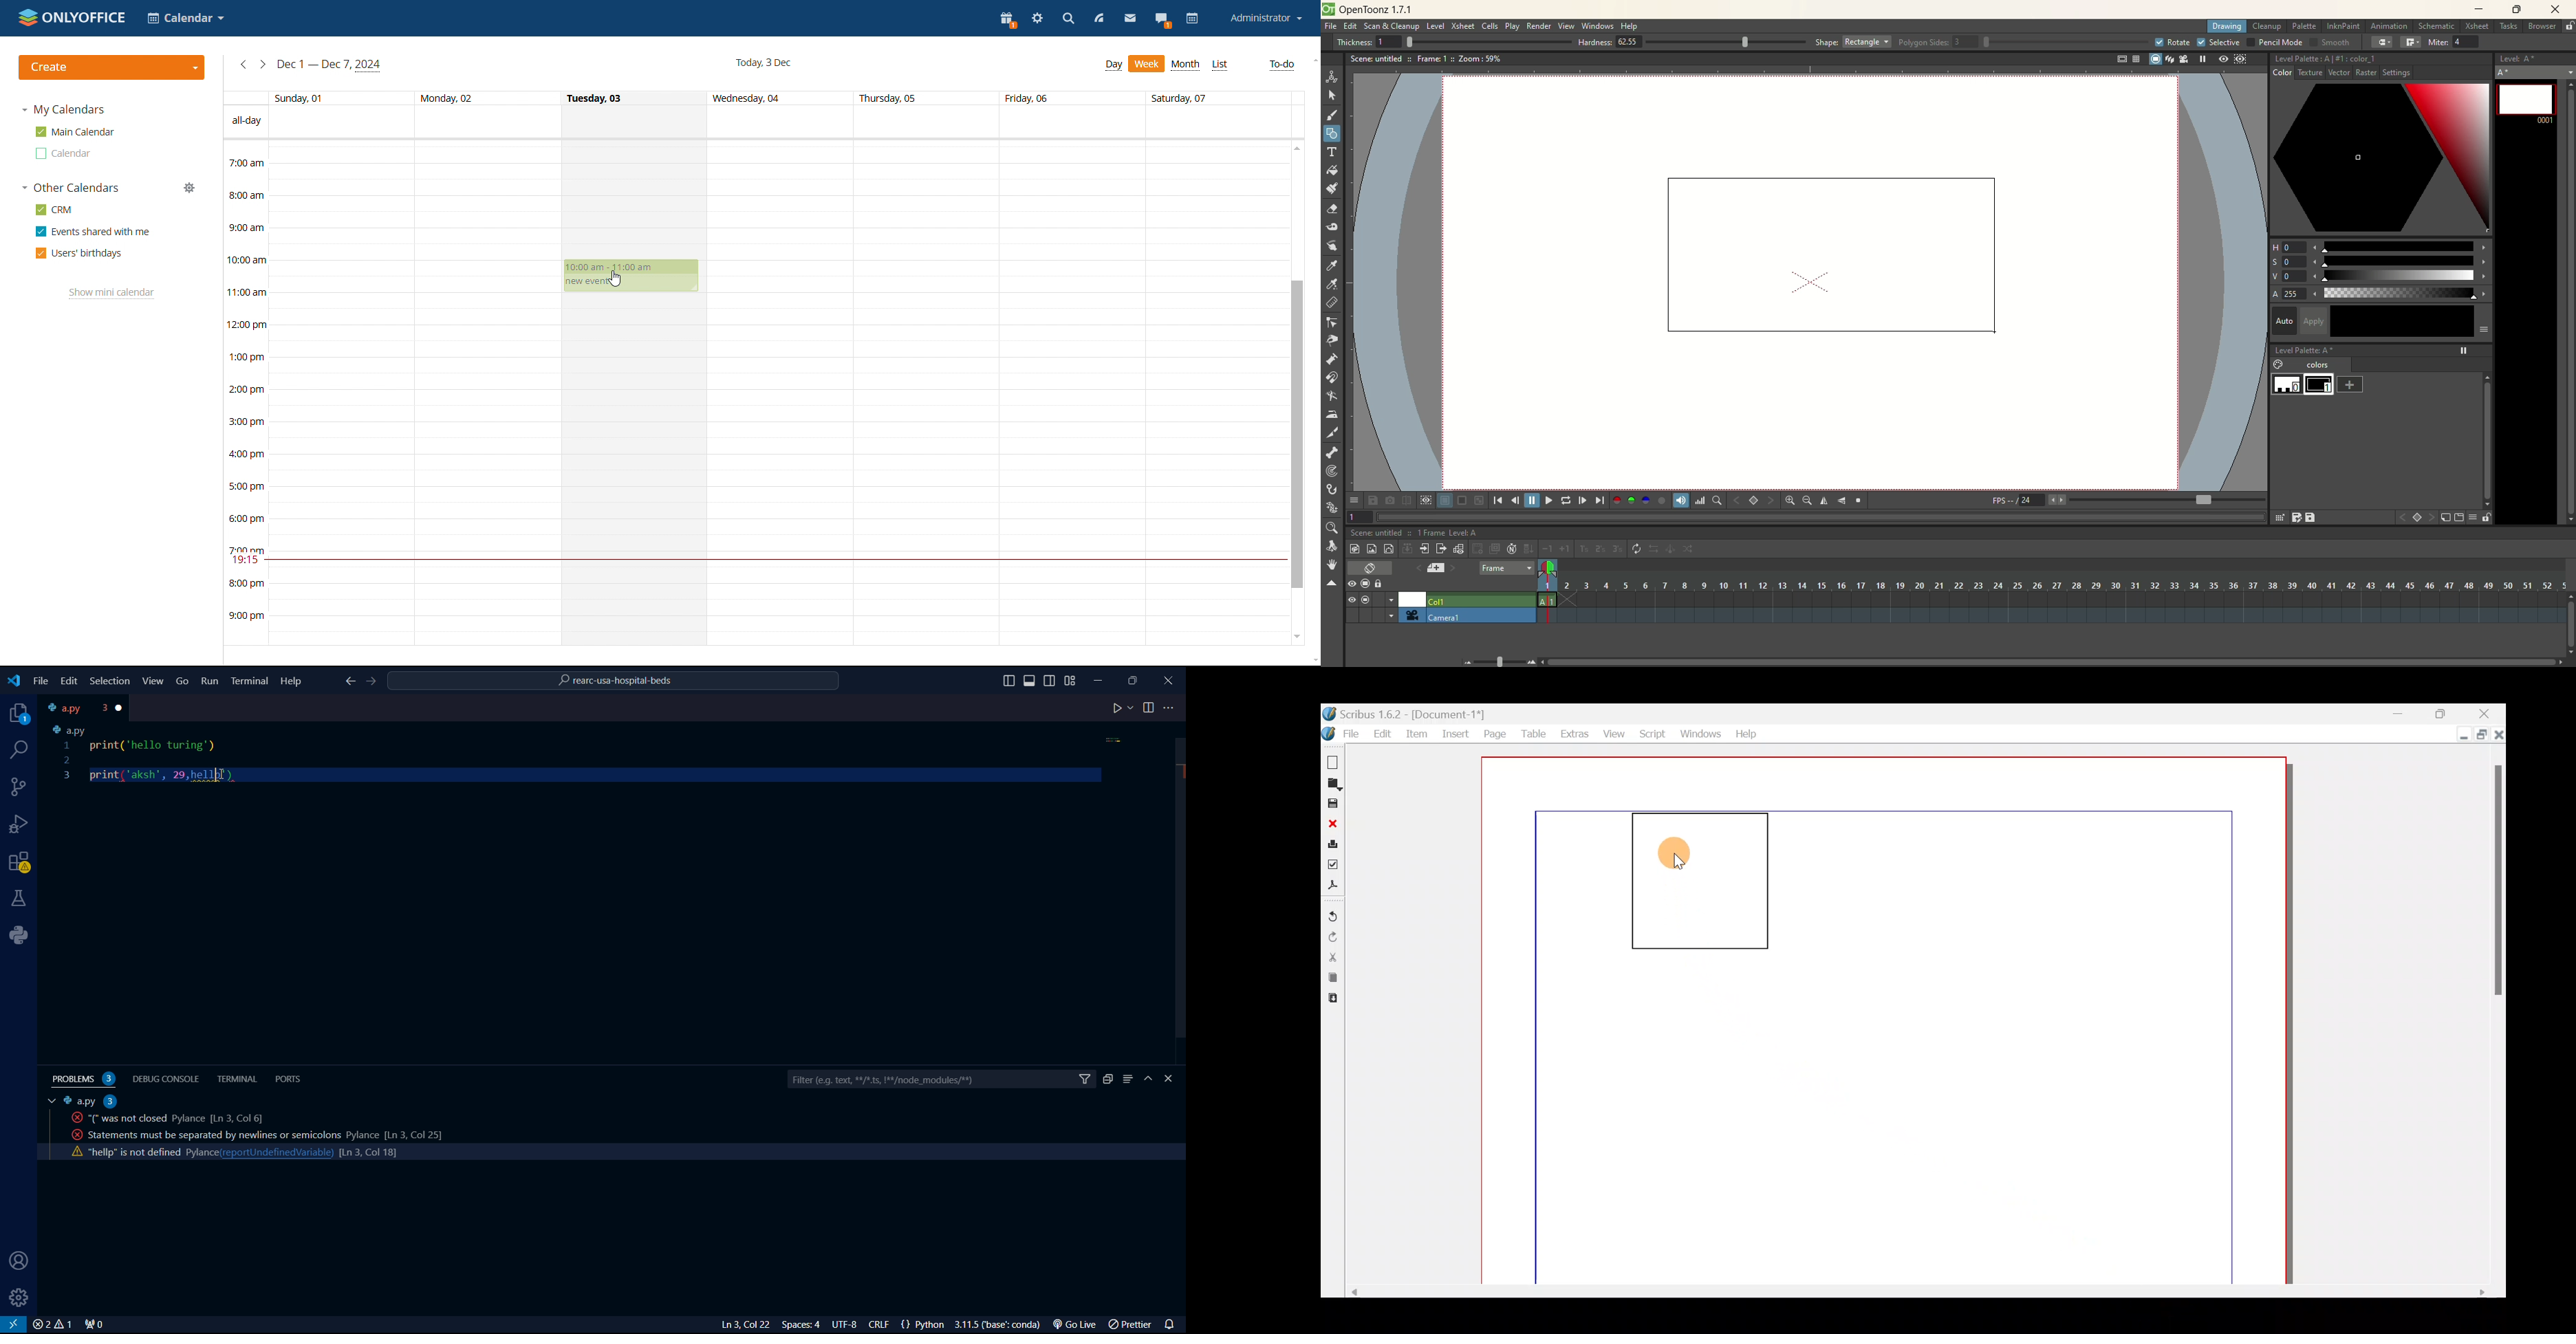 Image resolution: width=2576 pixels, height=1344 pixels. What do you see at coordinates (1174, 1079) in the screenshot?
I see `close bar` at bounding box center [1174, 1079].